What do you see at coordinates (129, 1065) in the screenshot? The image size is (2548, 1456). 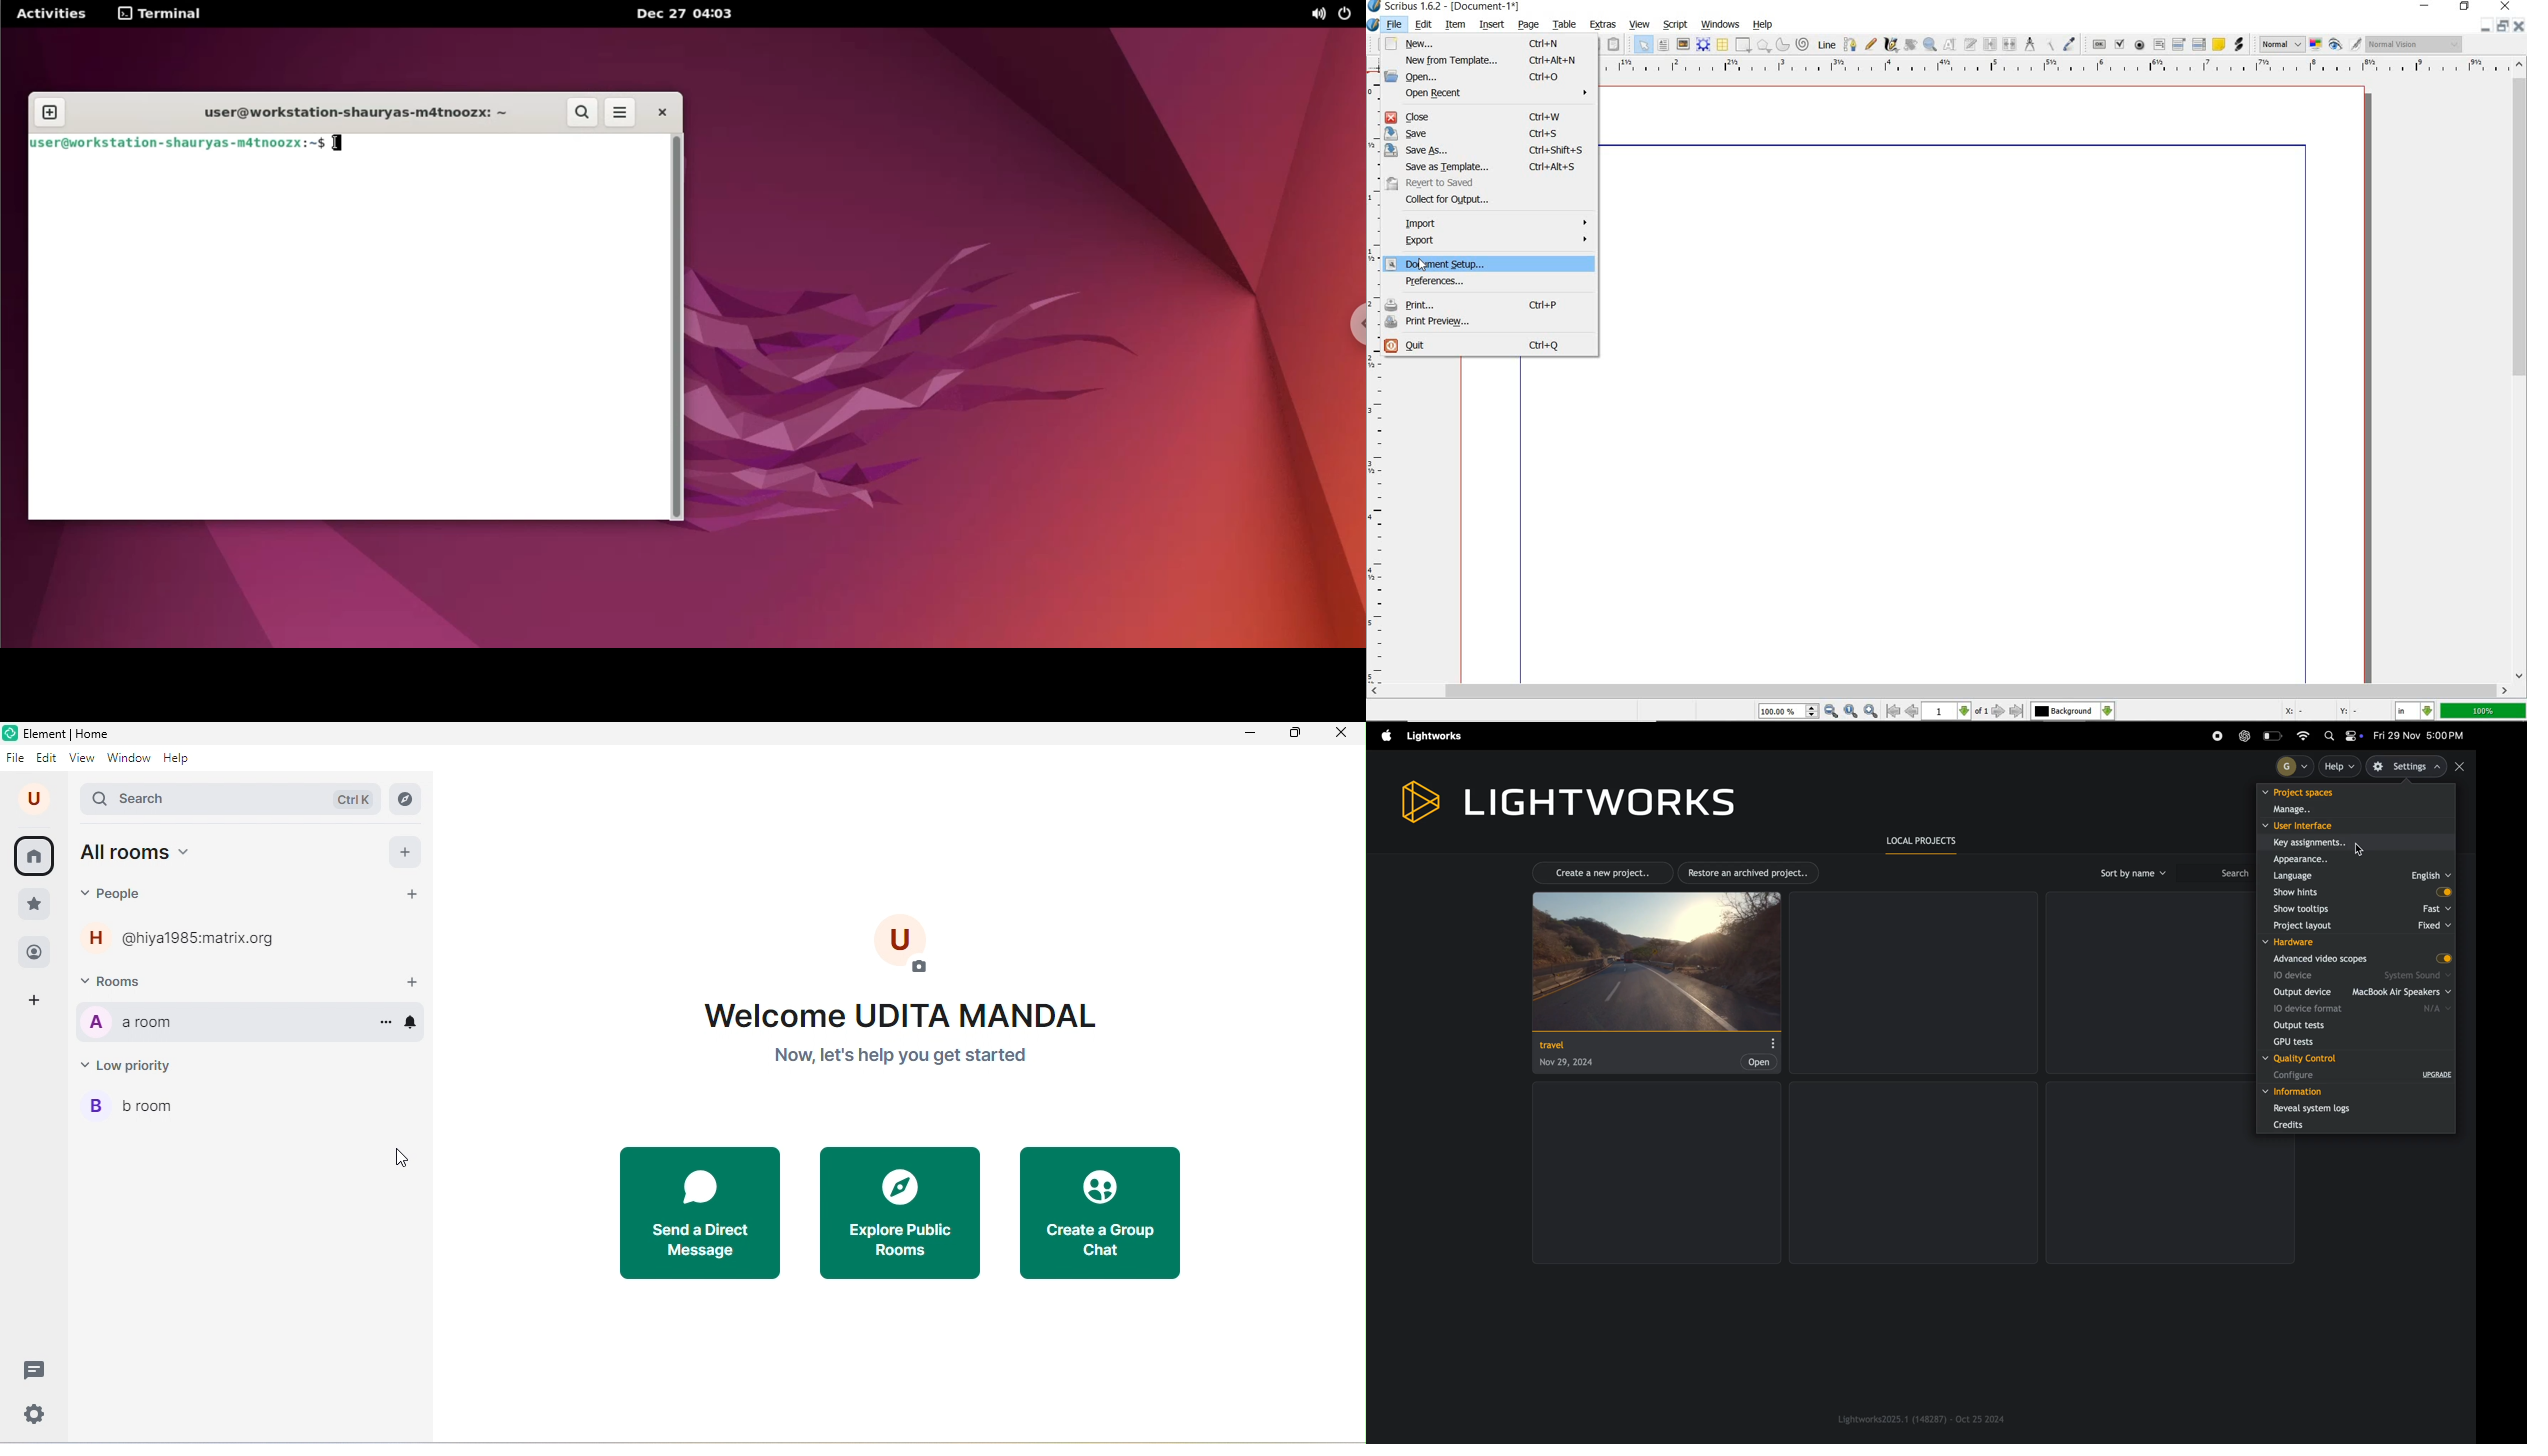 I see `low priority` at bounding box center [129, 1065].